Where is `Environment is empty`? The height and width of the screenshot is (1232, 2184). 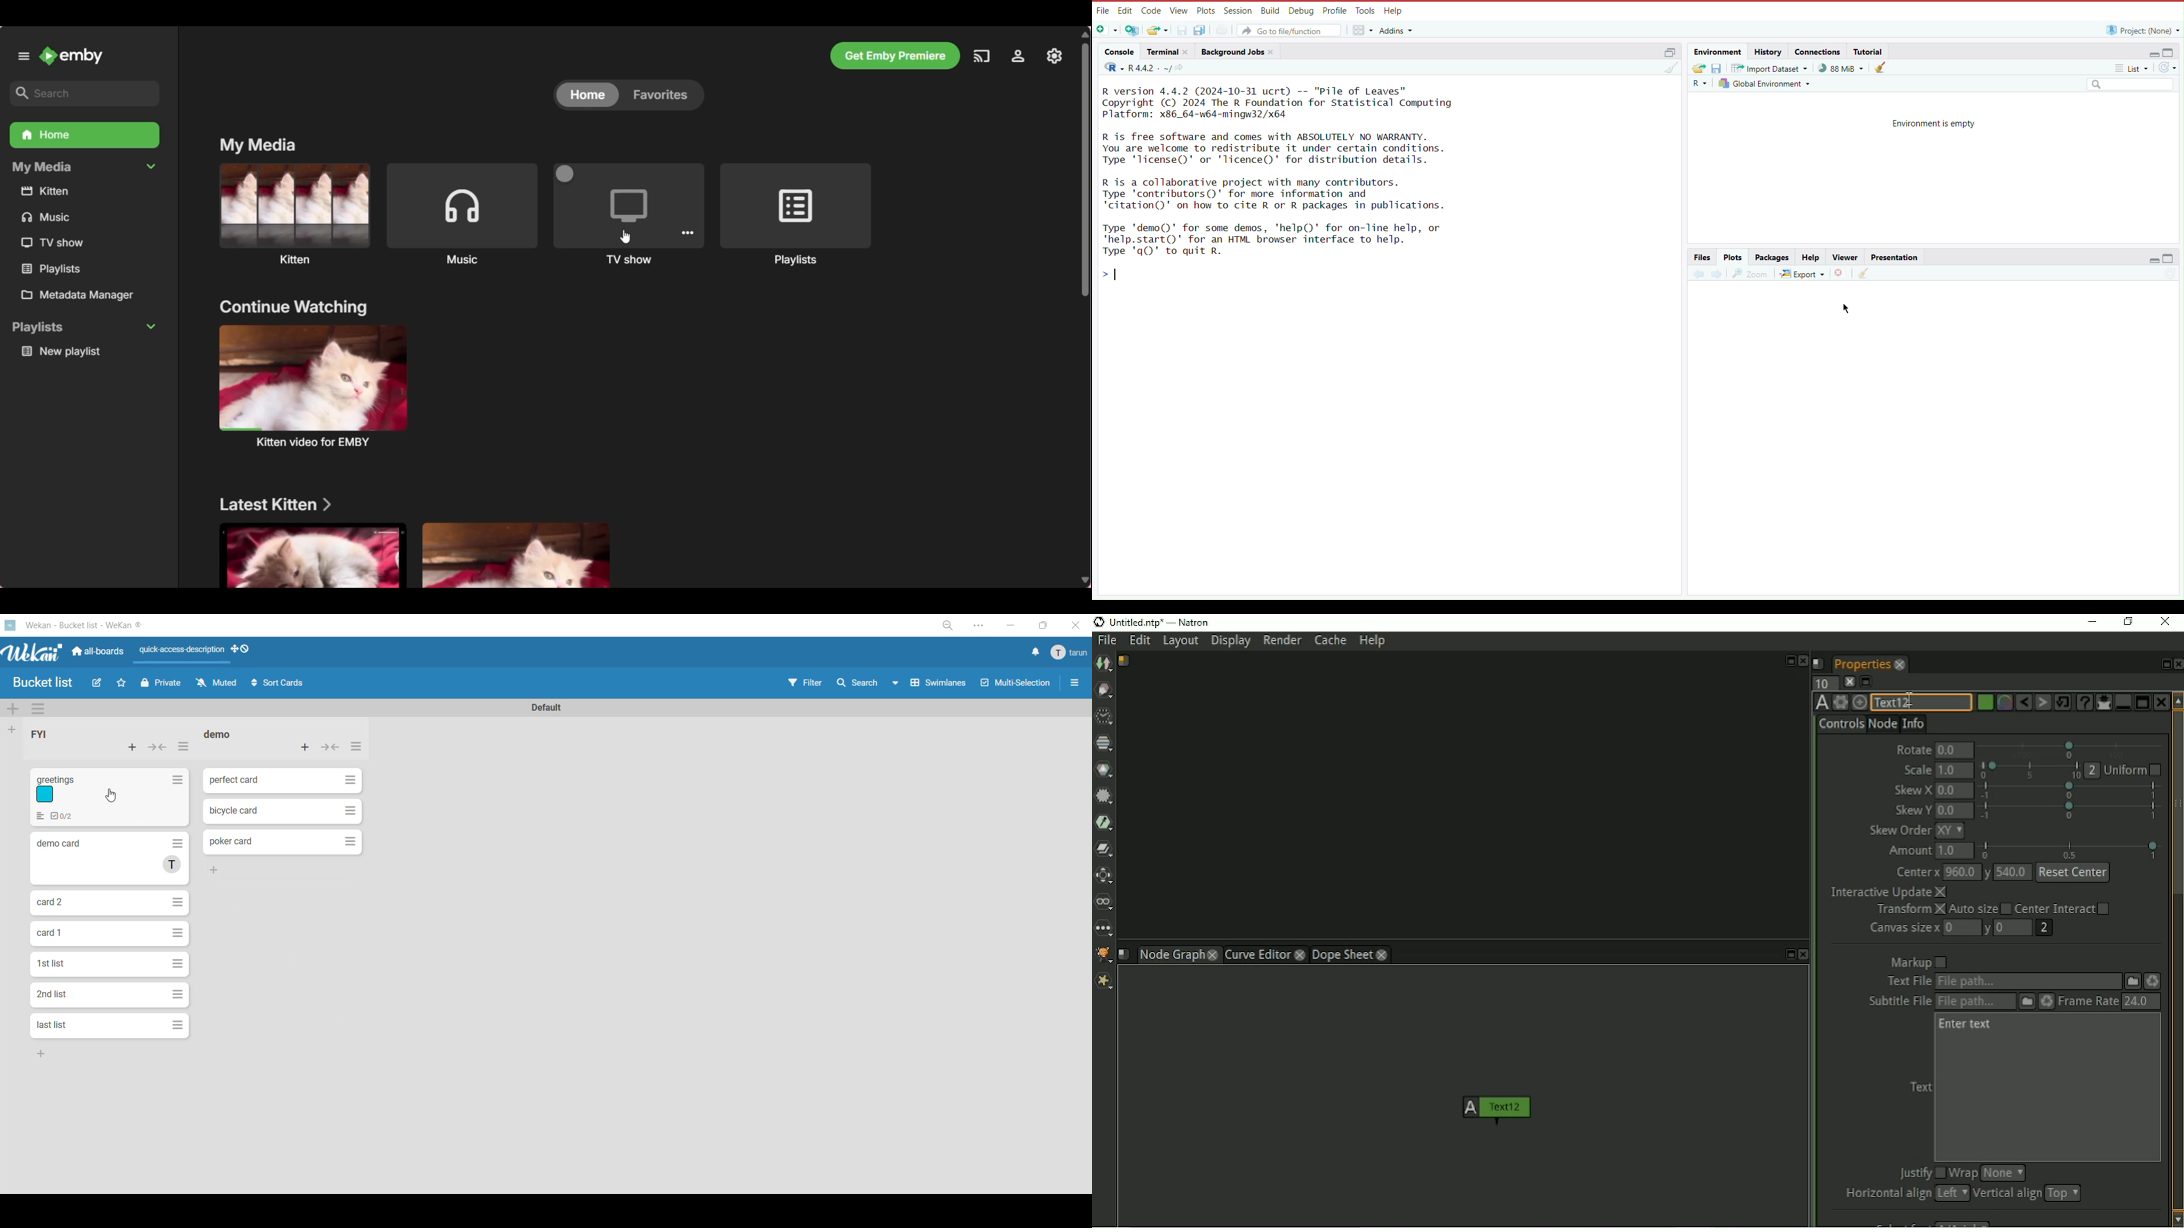
Environment is empty is located at coordinates (1933, 122).